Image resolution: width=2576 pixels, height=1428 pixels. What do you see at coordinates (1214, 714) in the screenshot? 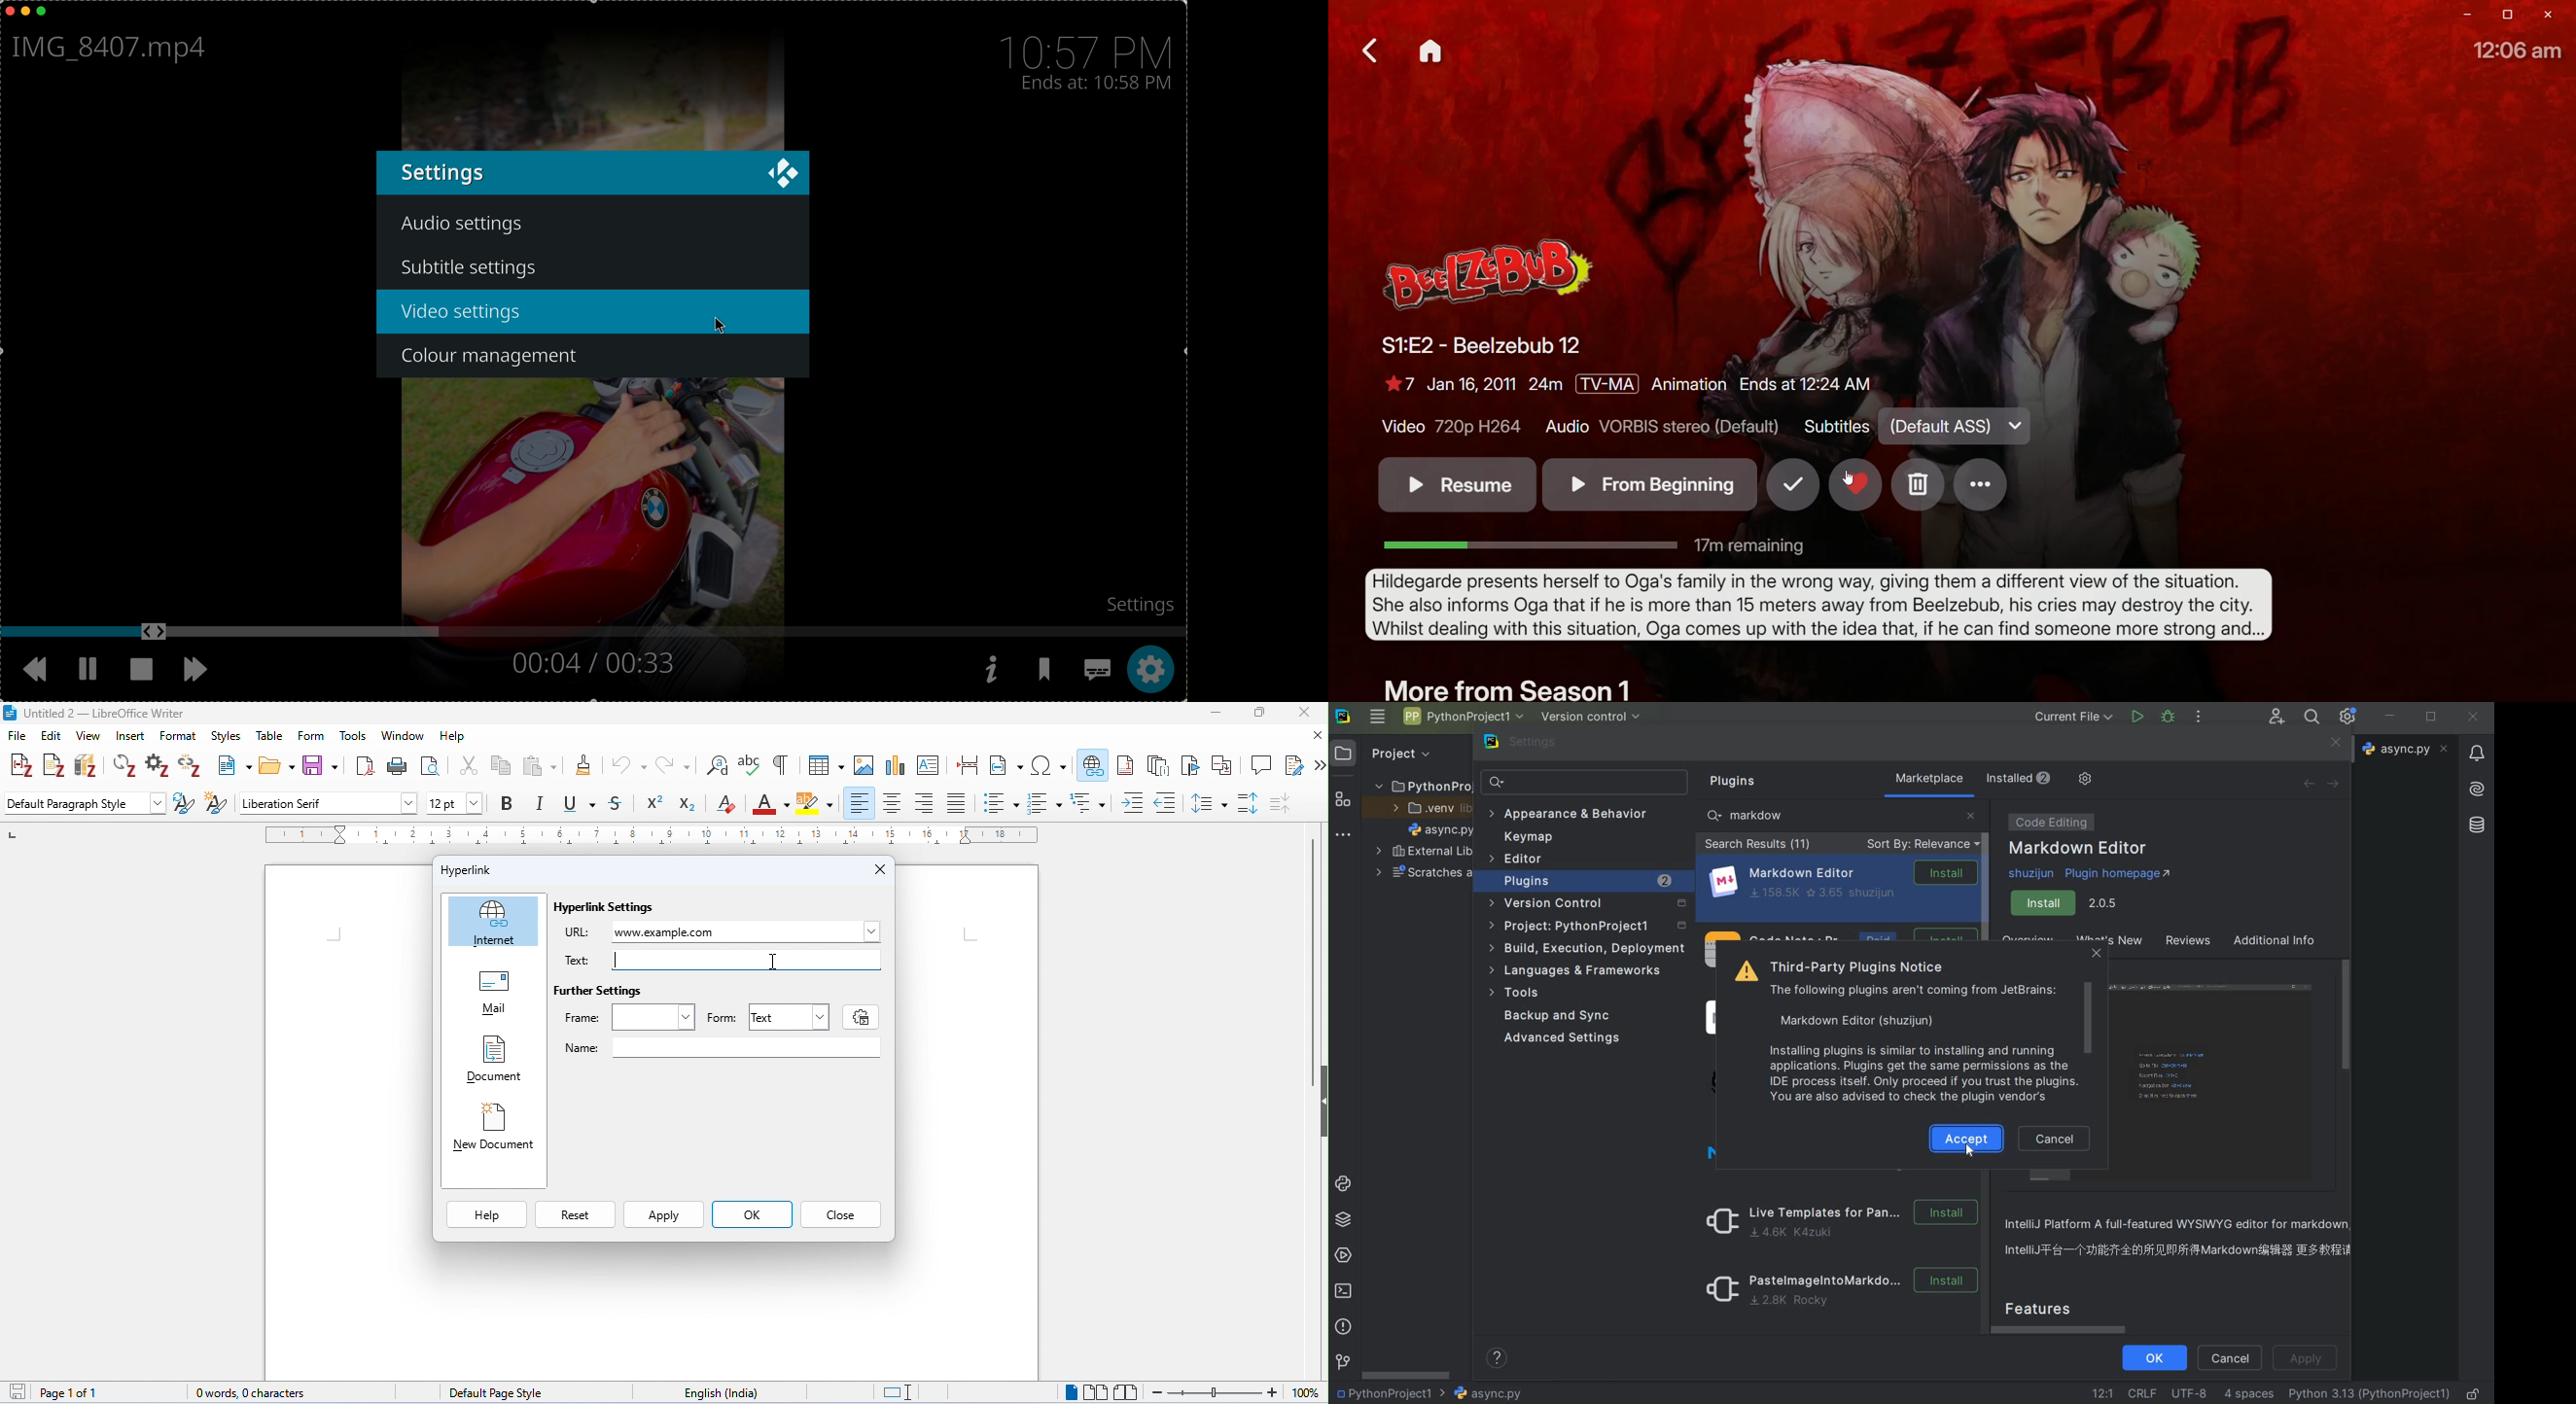
I see `minimize` at bounding box center [1214, 714].